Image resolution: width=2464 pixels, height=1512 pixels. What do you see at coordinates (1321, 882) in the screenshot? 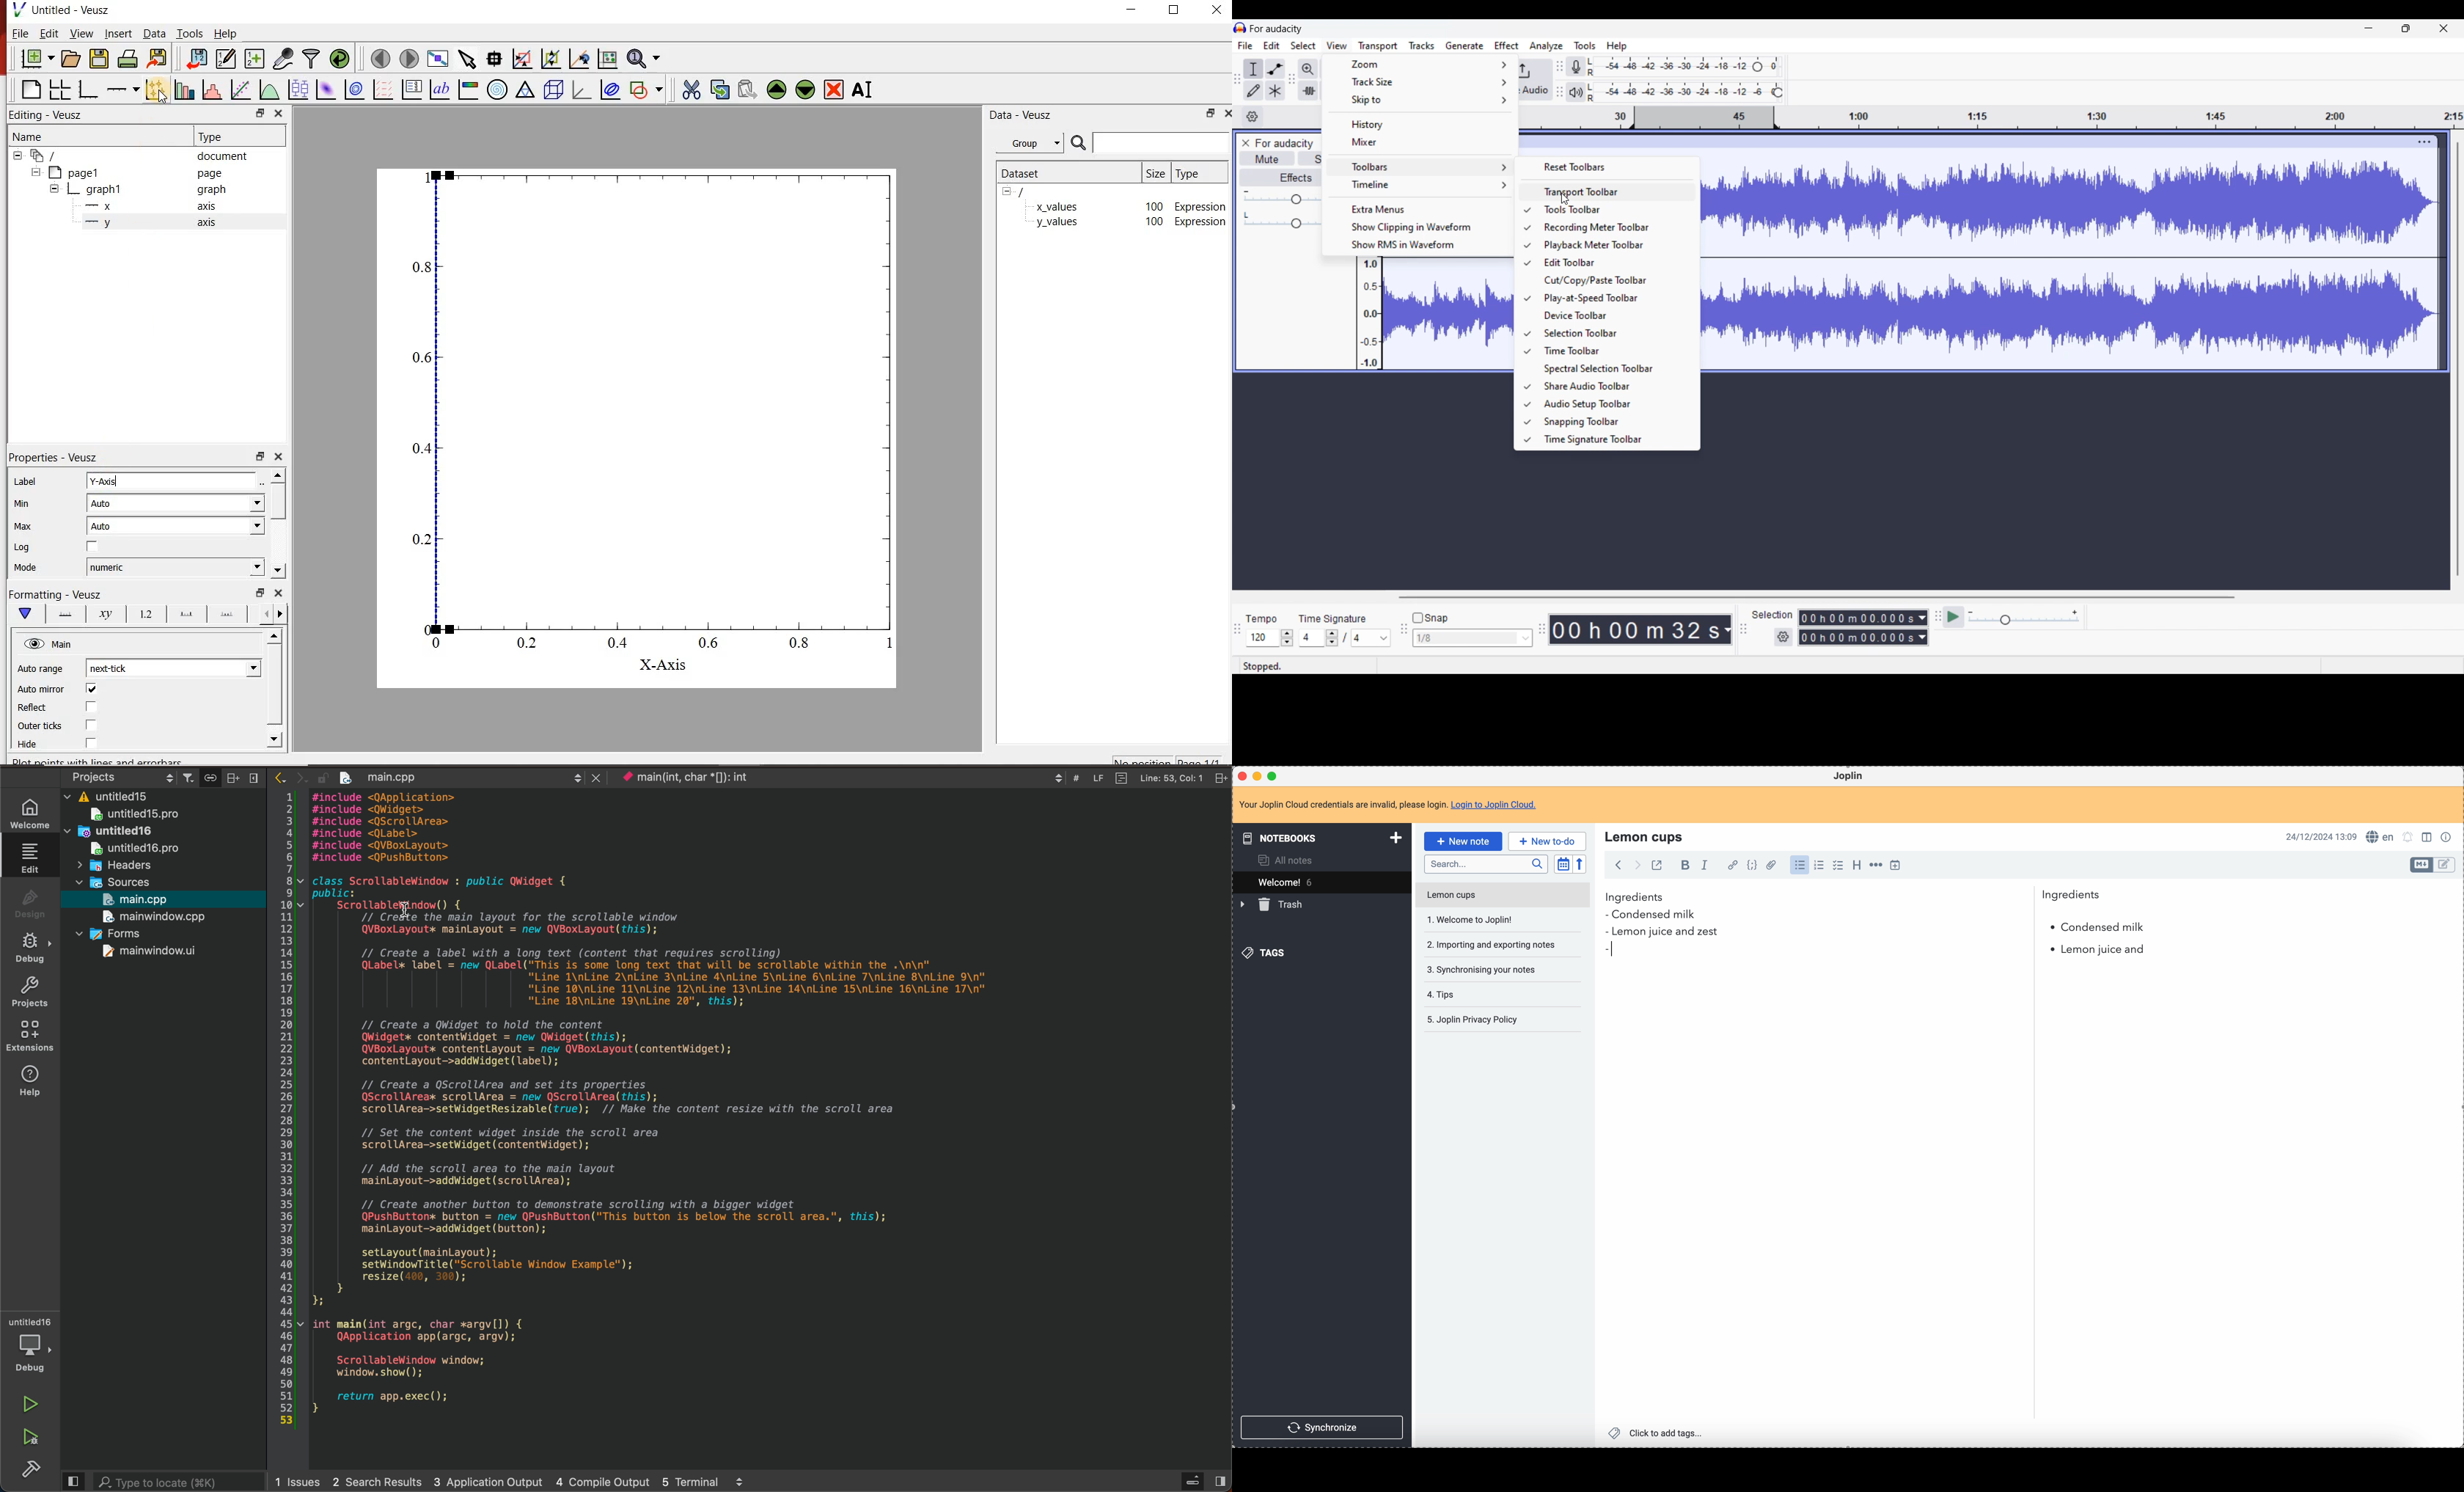
I see `welcome` at bounding box center [1321, 882].